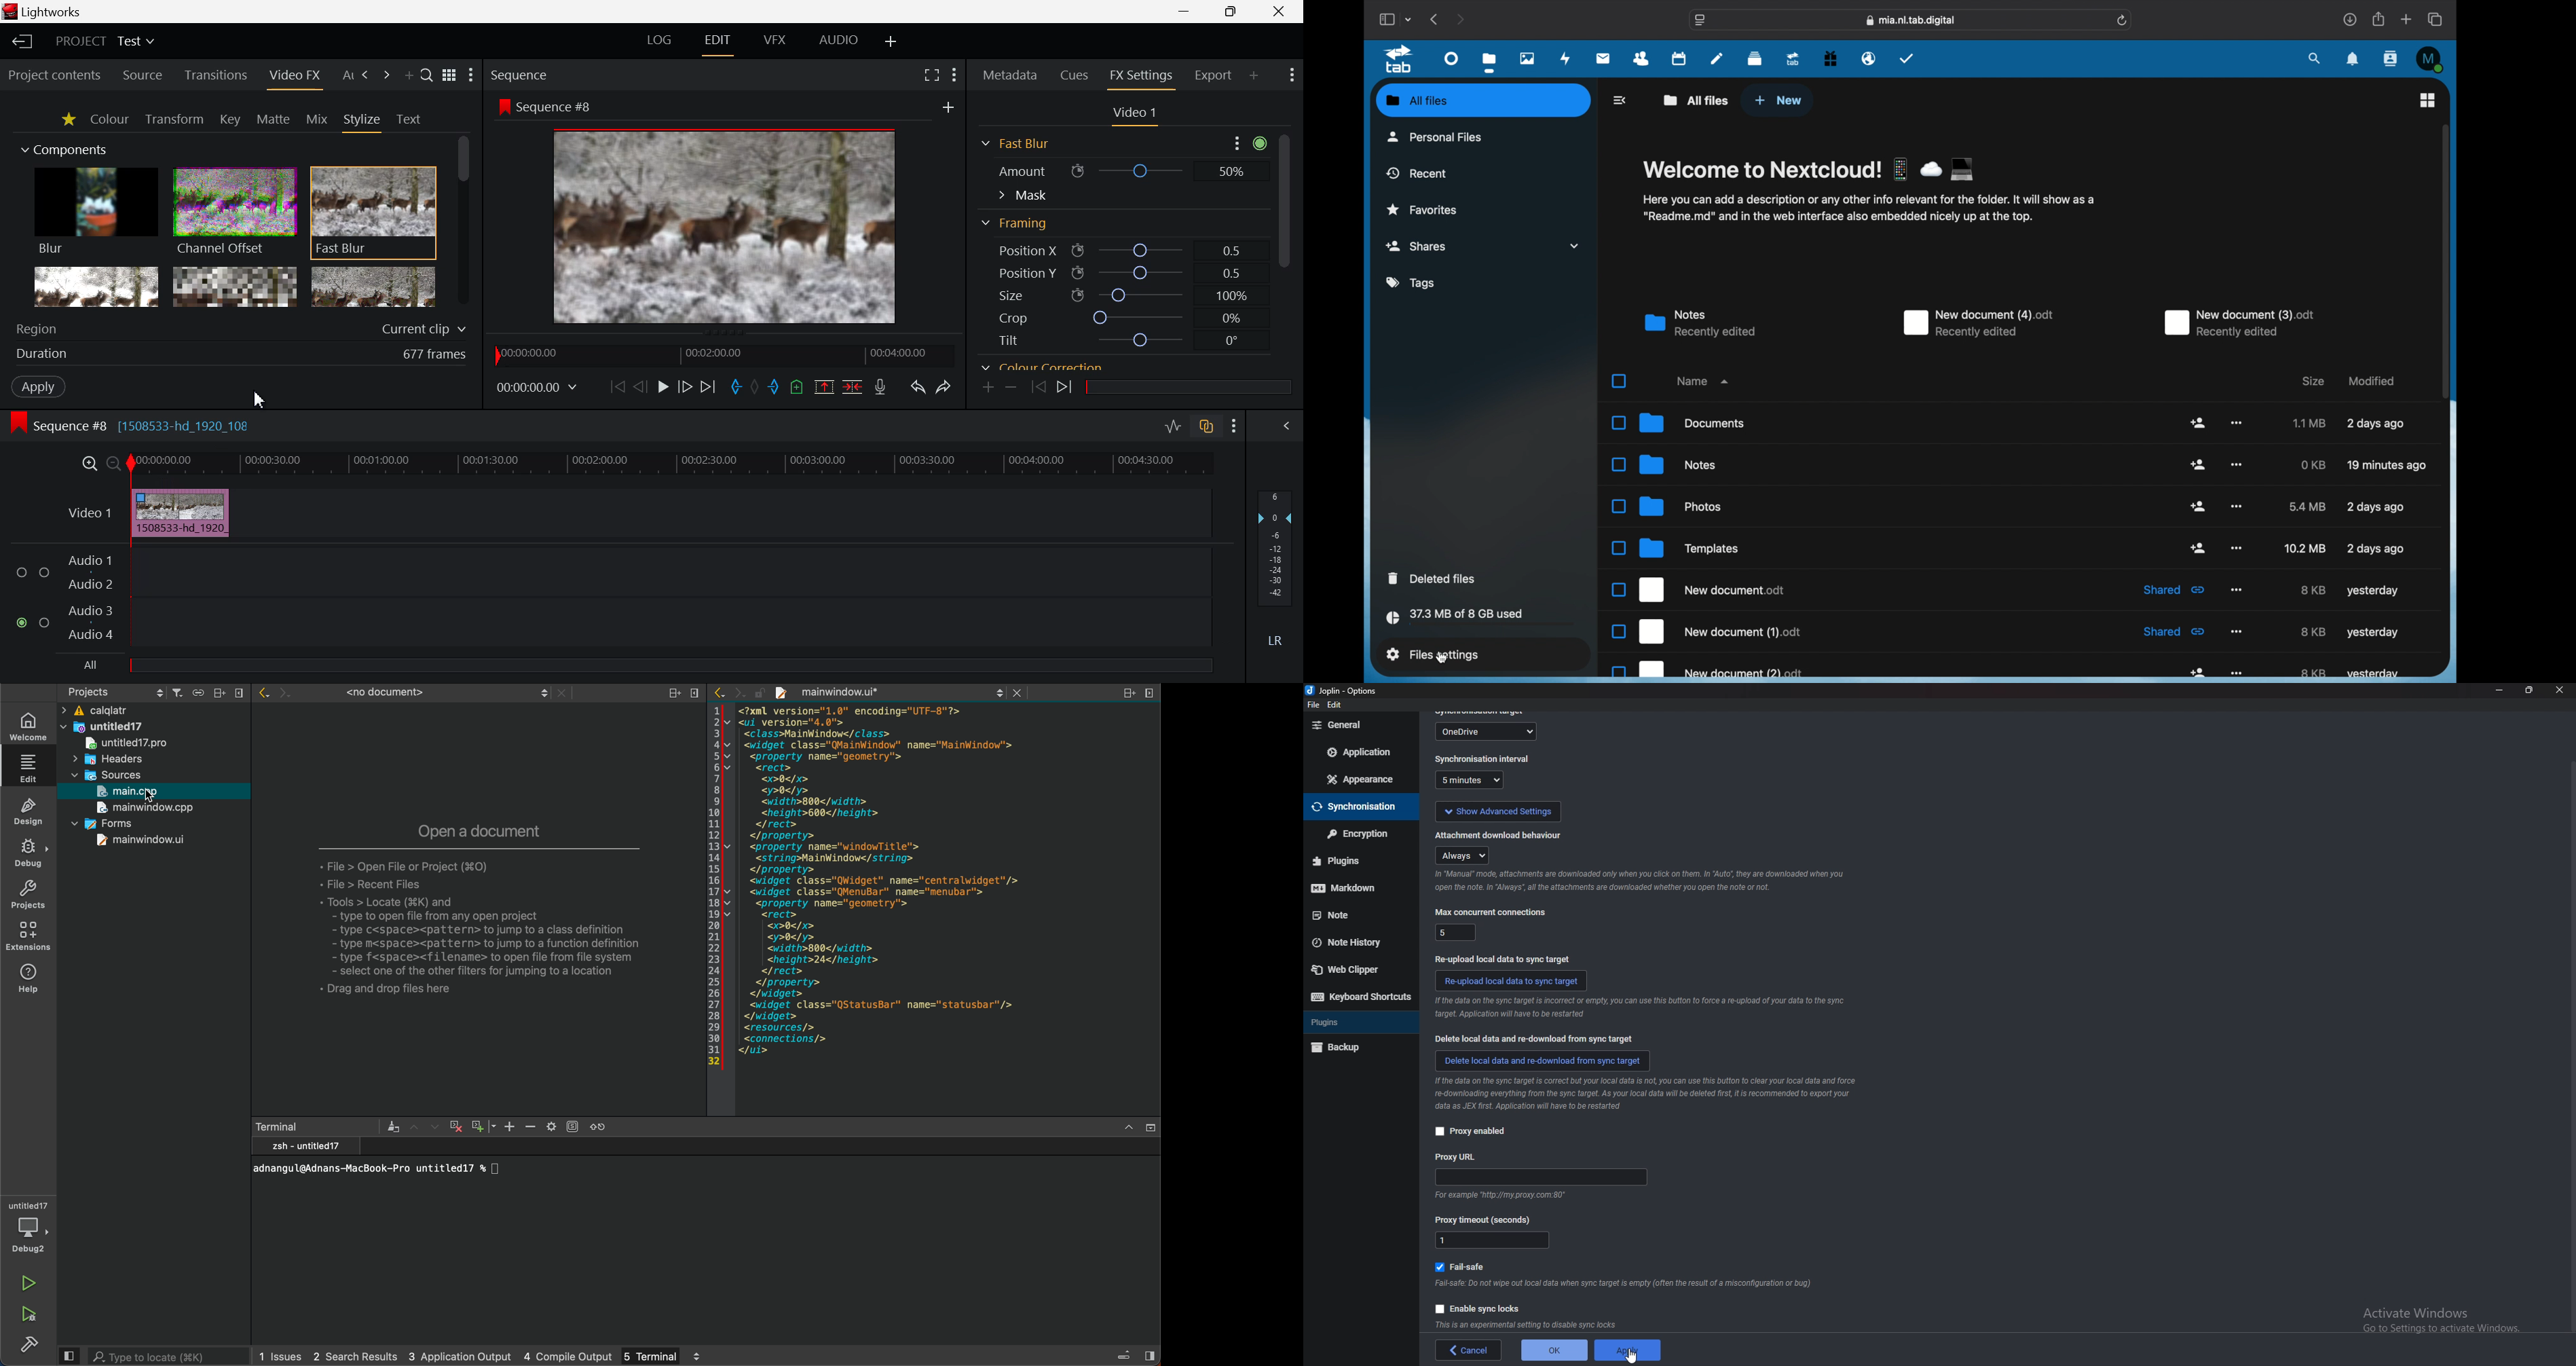 This screenshot has width=2576, height=1372. What do you see at coordinates (660, 43) in the screenshot?
I see `LOG Layout` at bounding box center [660, 43].